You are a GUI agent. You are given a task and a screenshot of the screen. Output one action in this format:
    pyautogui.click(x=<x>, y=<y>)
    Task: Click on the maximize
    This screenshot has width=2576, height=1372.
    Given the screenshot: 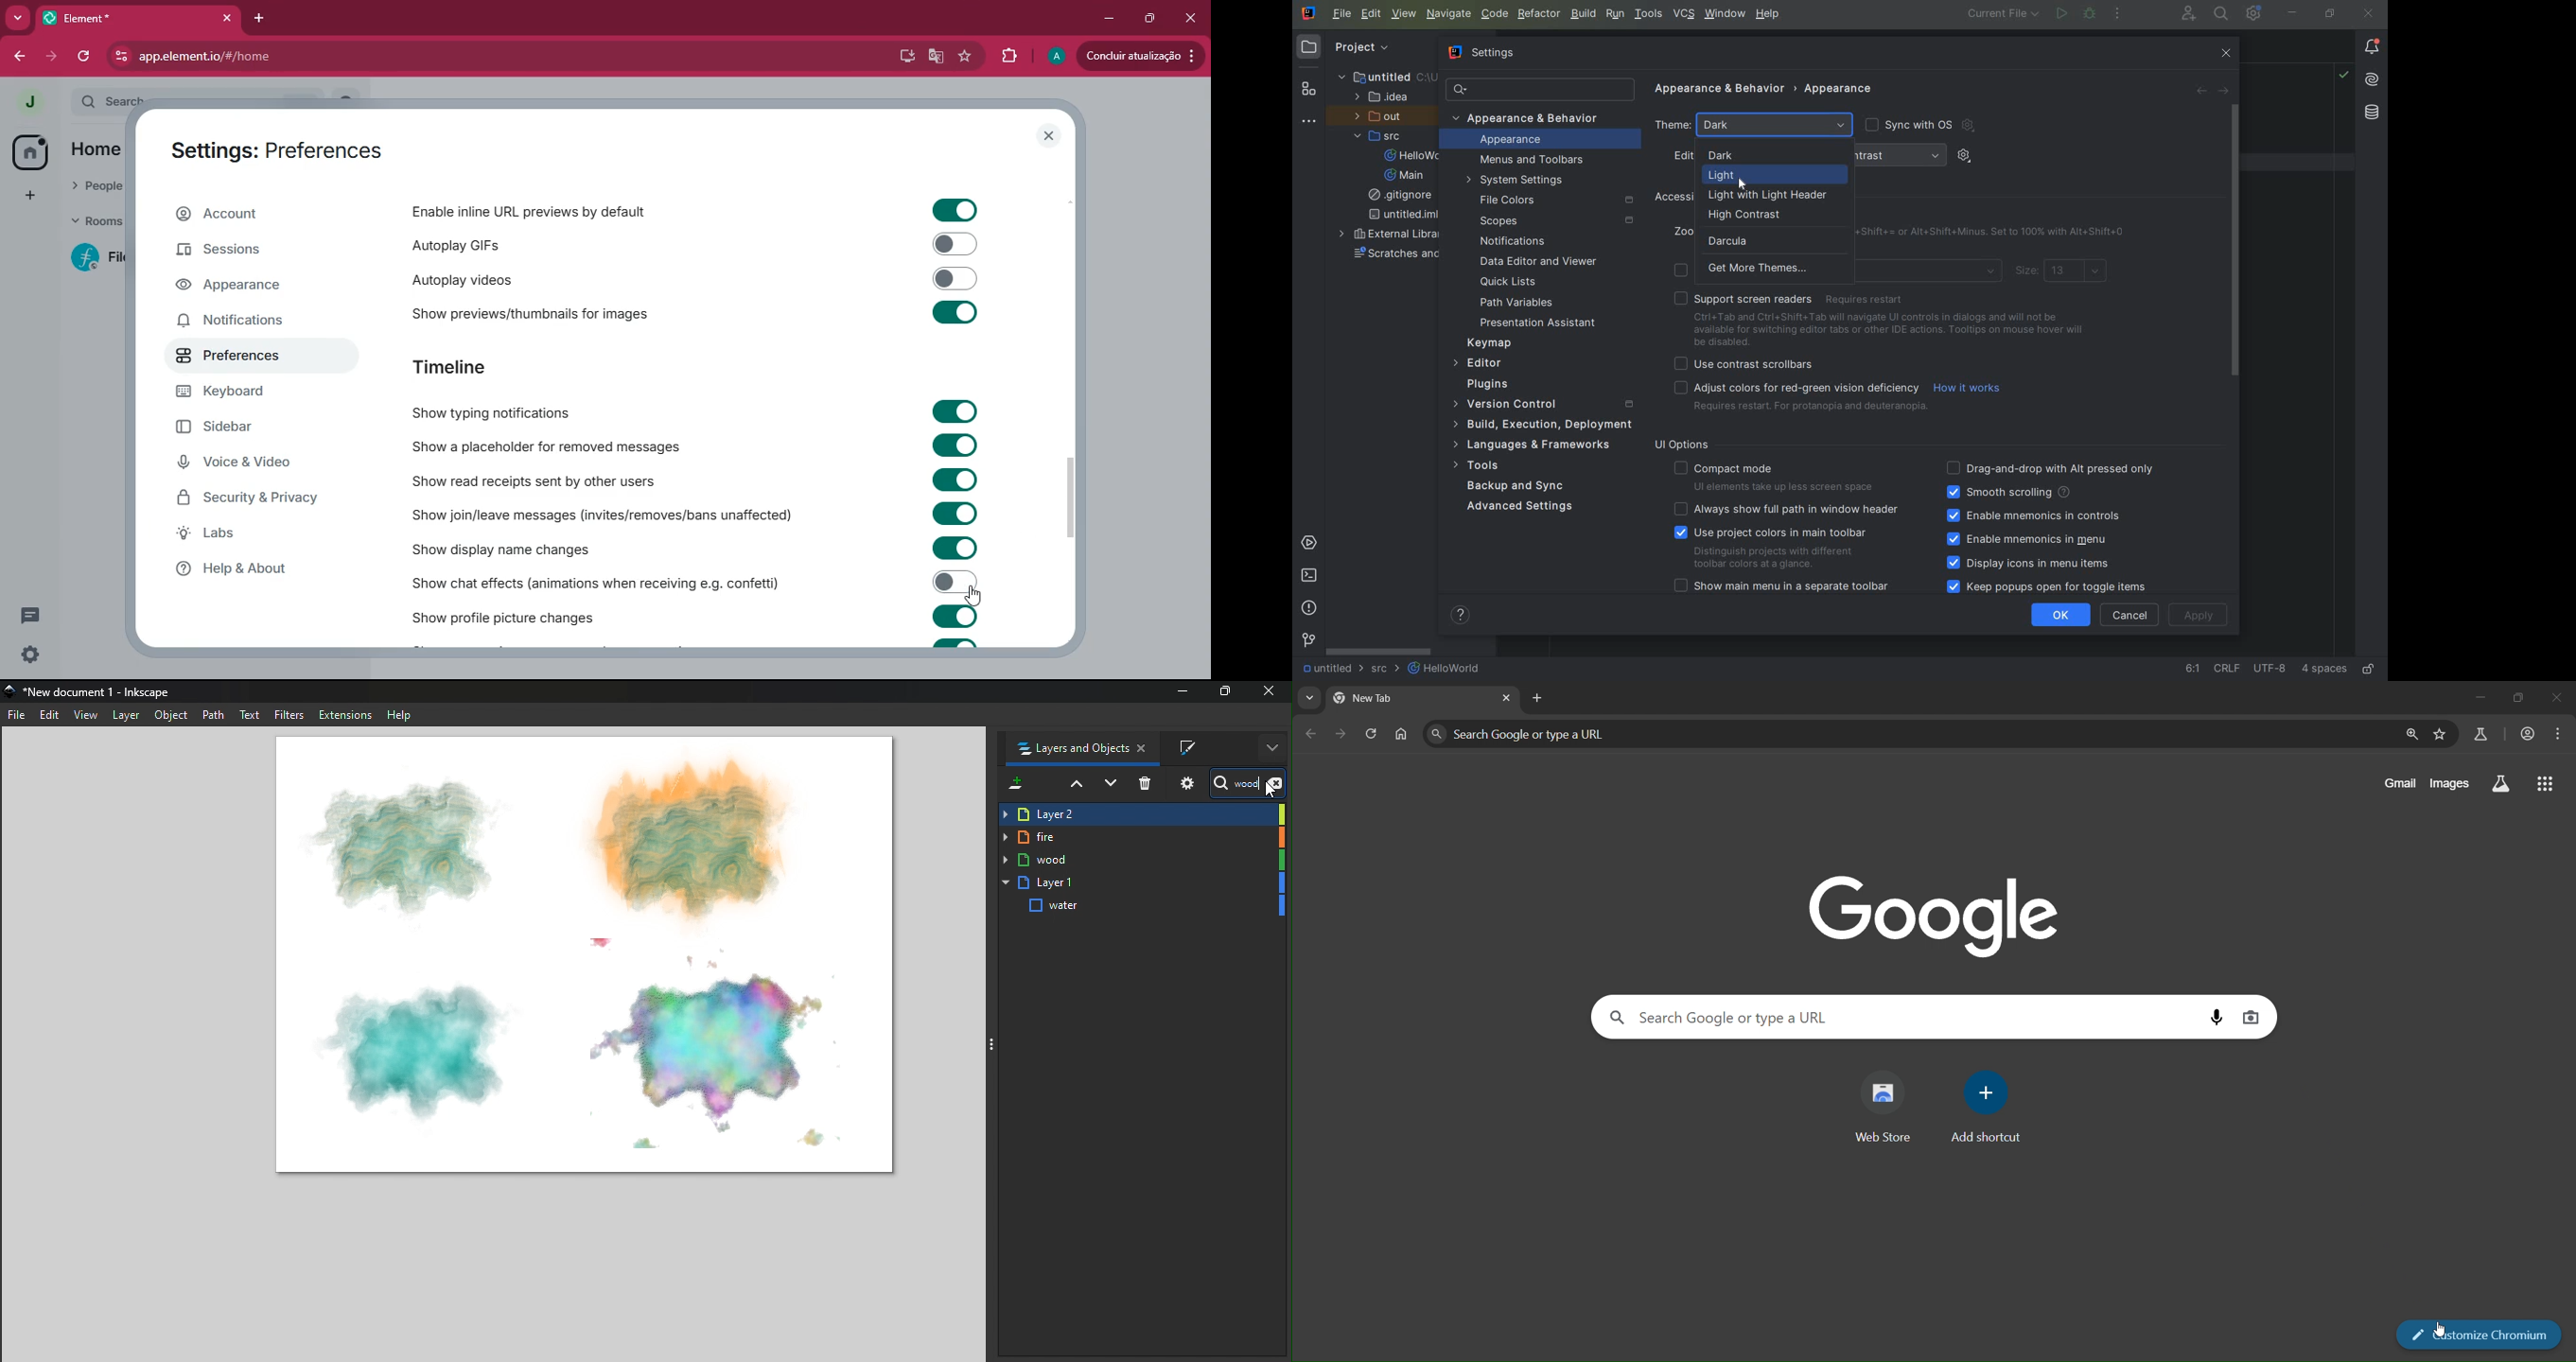 What is the action you would take?
    pyautogui.click(x=1147, y=19)
    